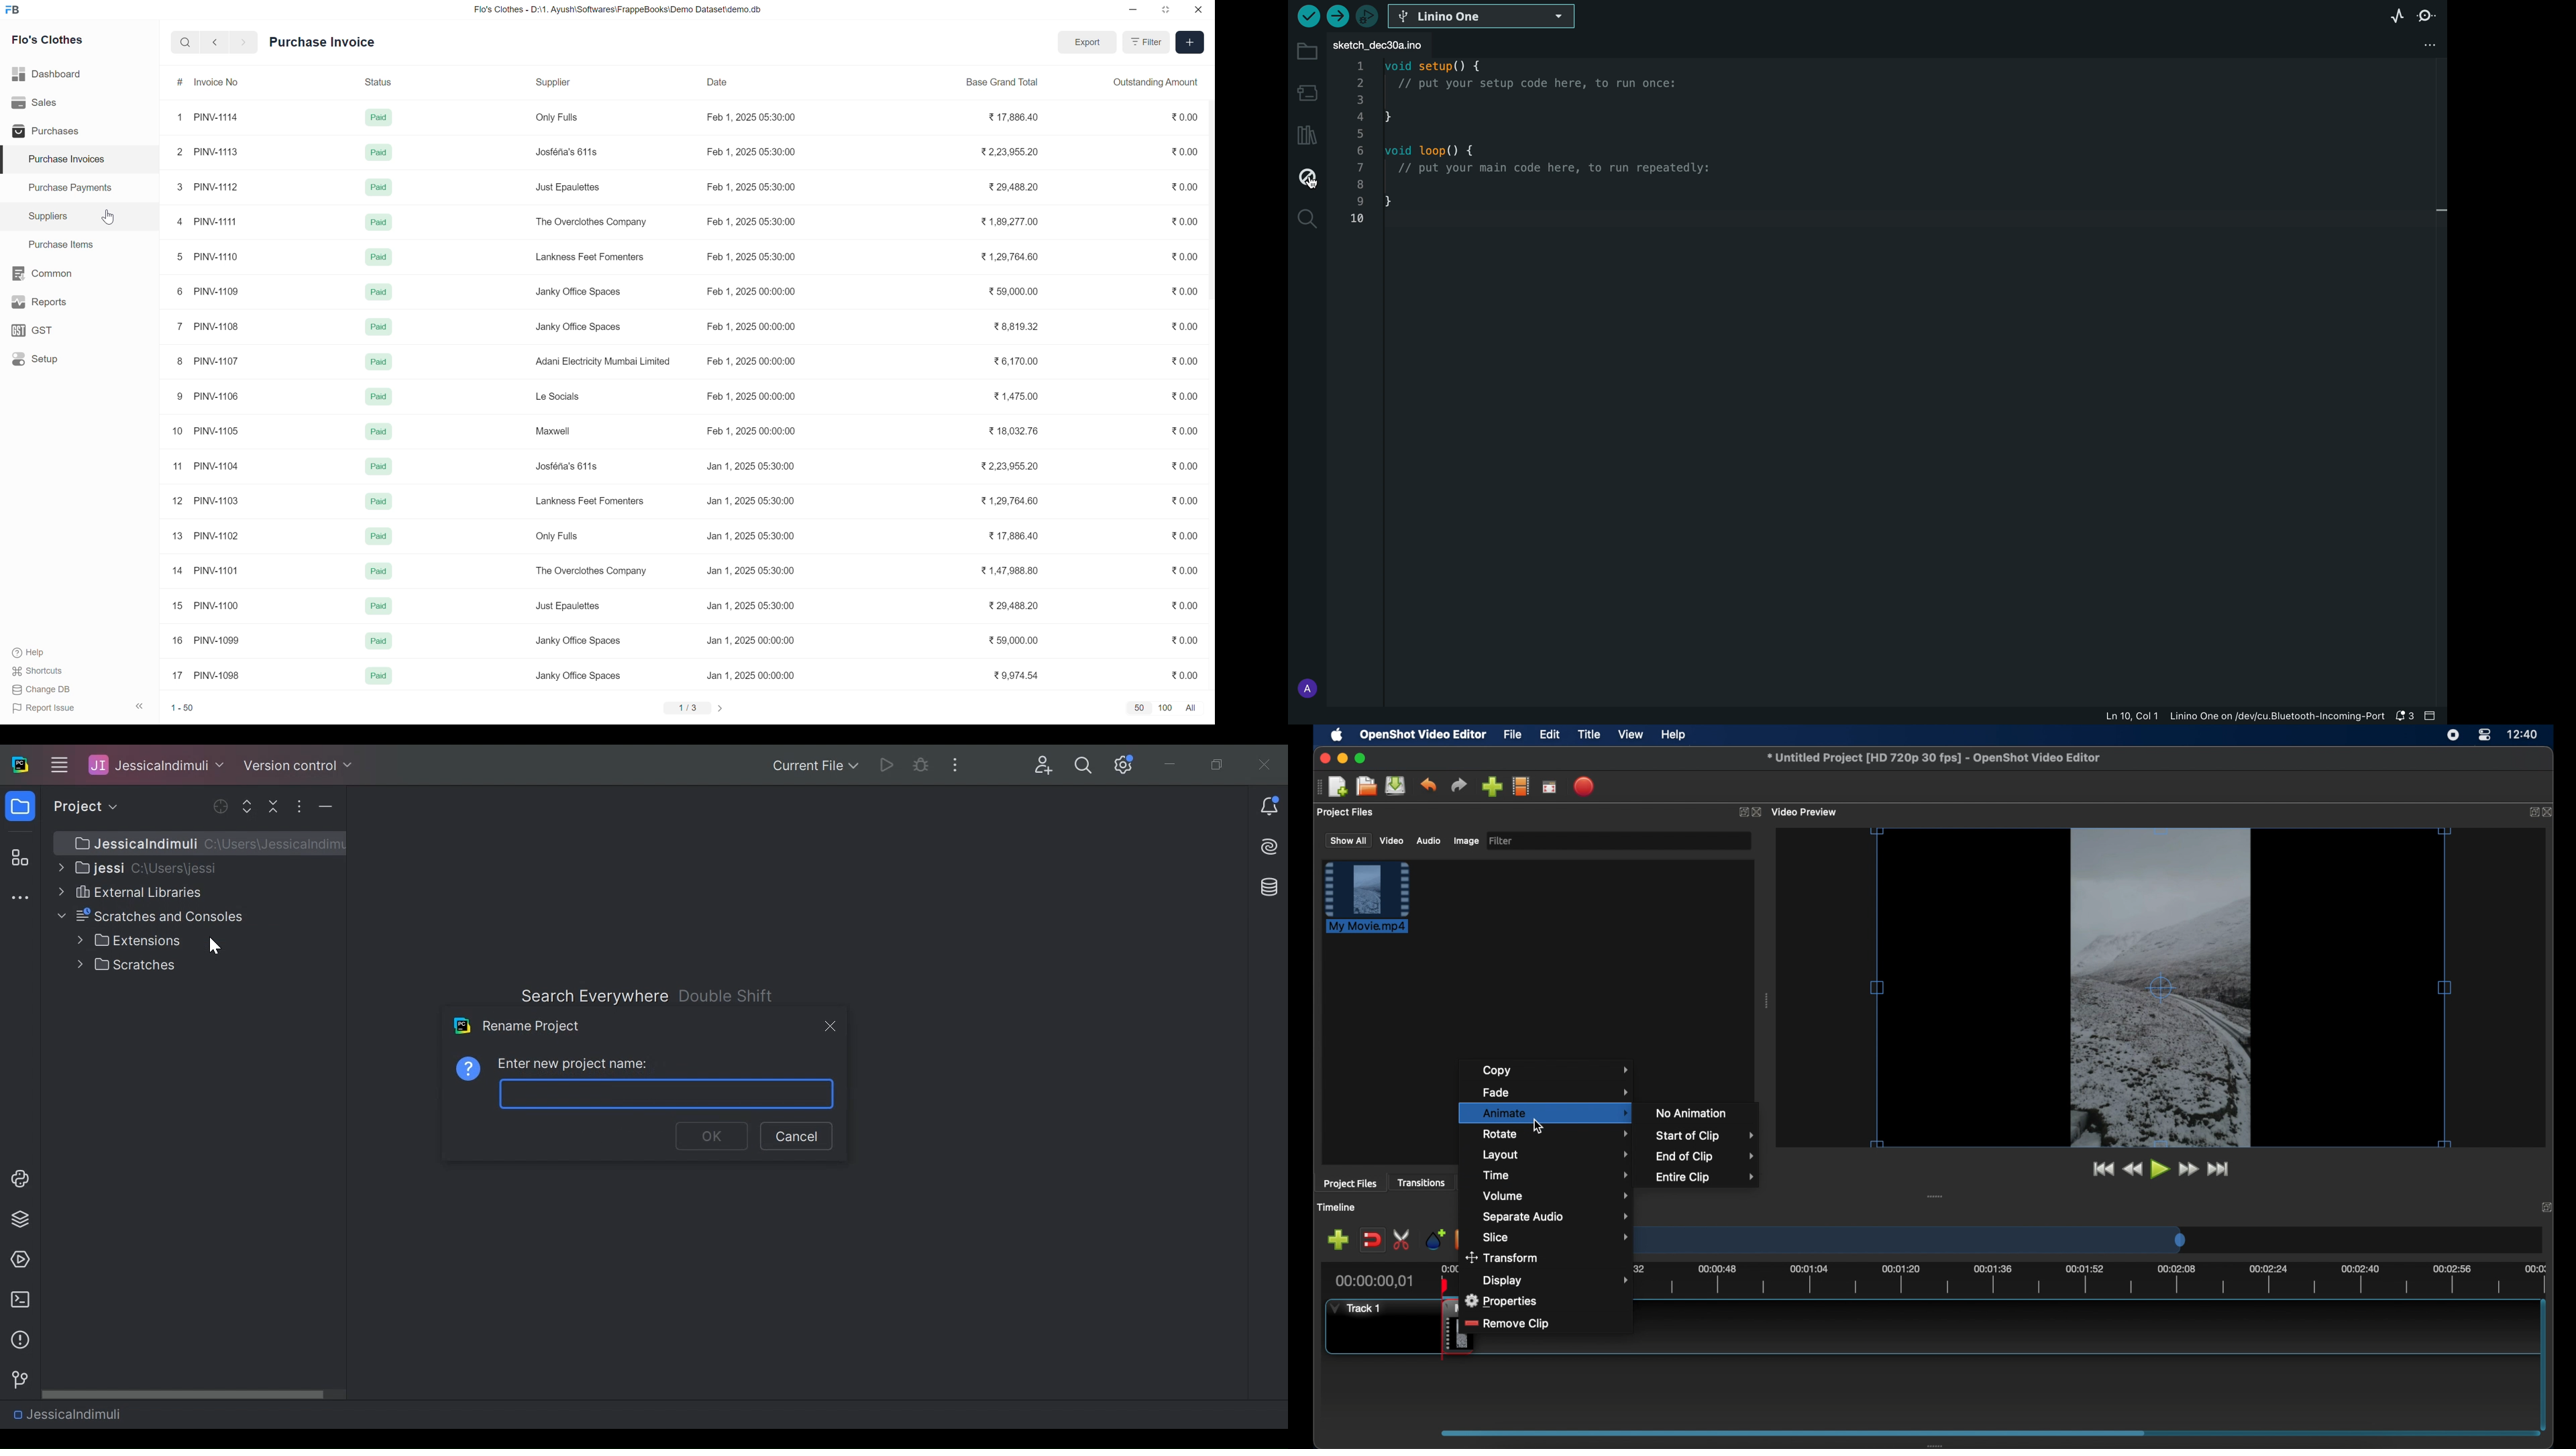  What do you see at coordinates (156, 764) in the screenshot?
I see `Project Name` at bounding box center [156, 764].